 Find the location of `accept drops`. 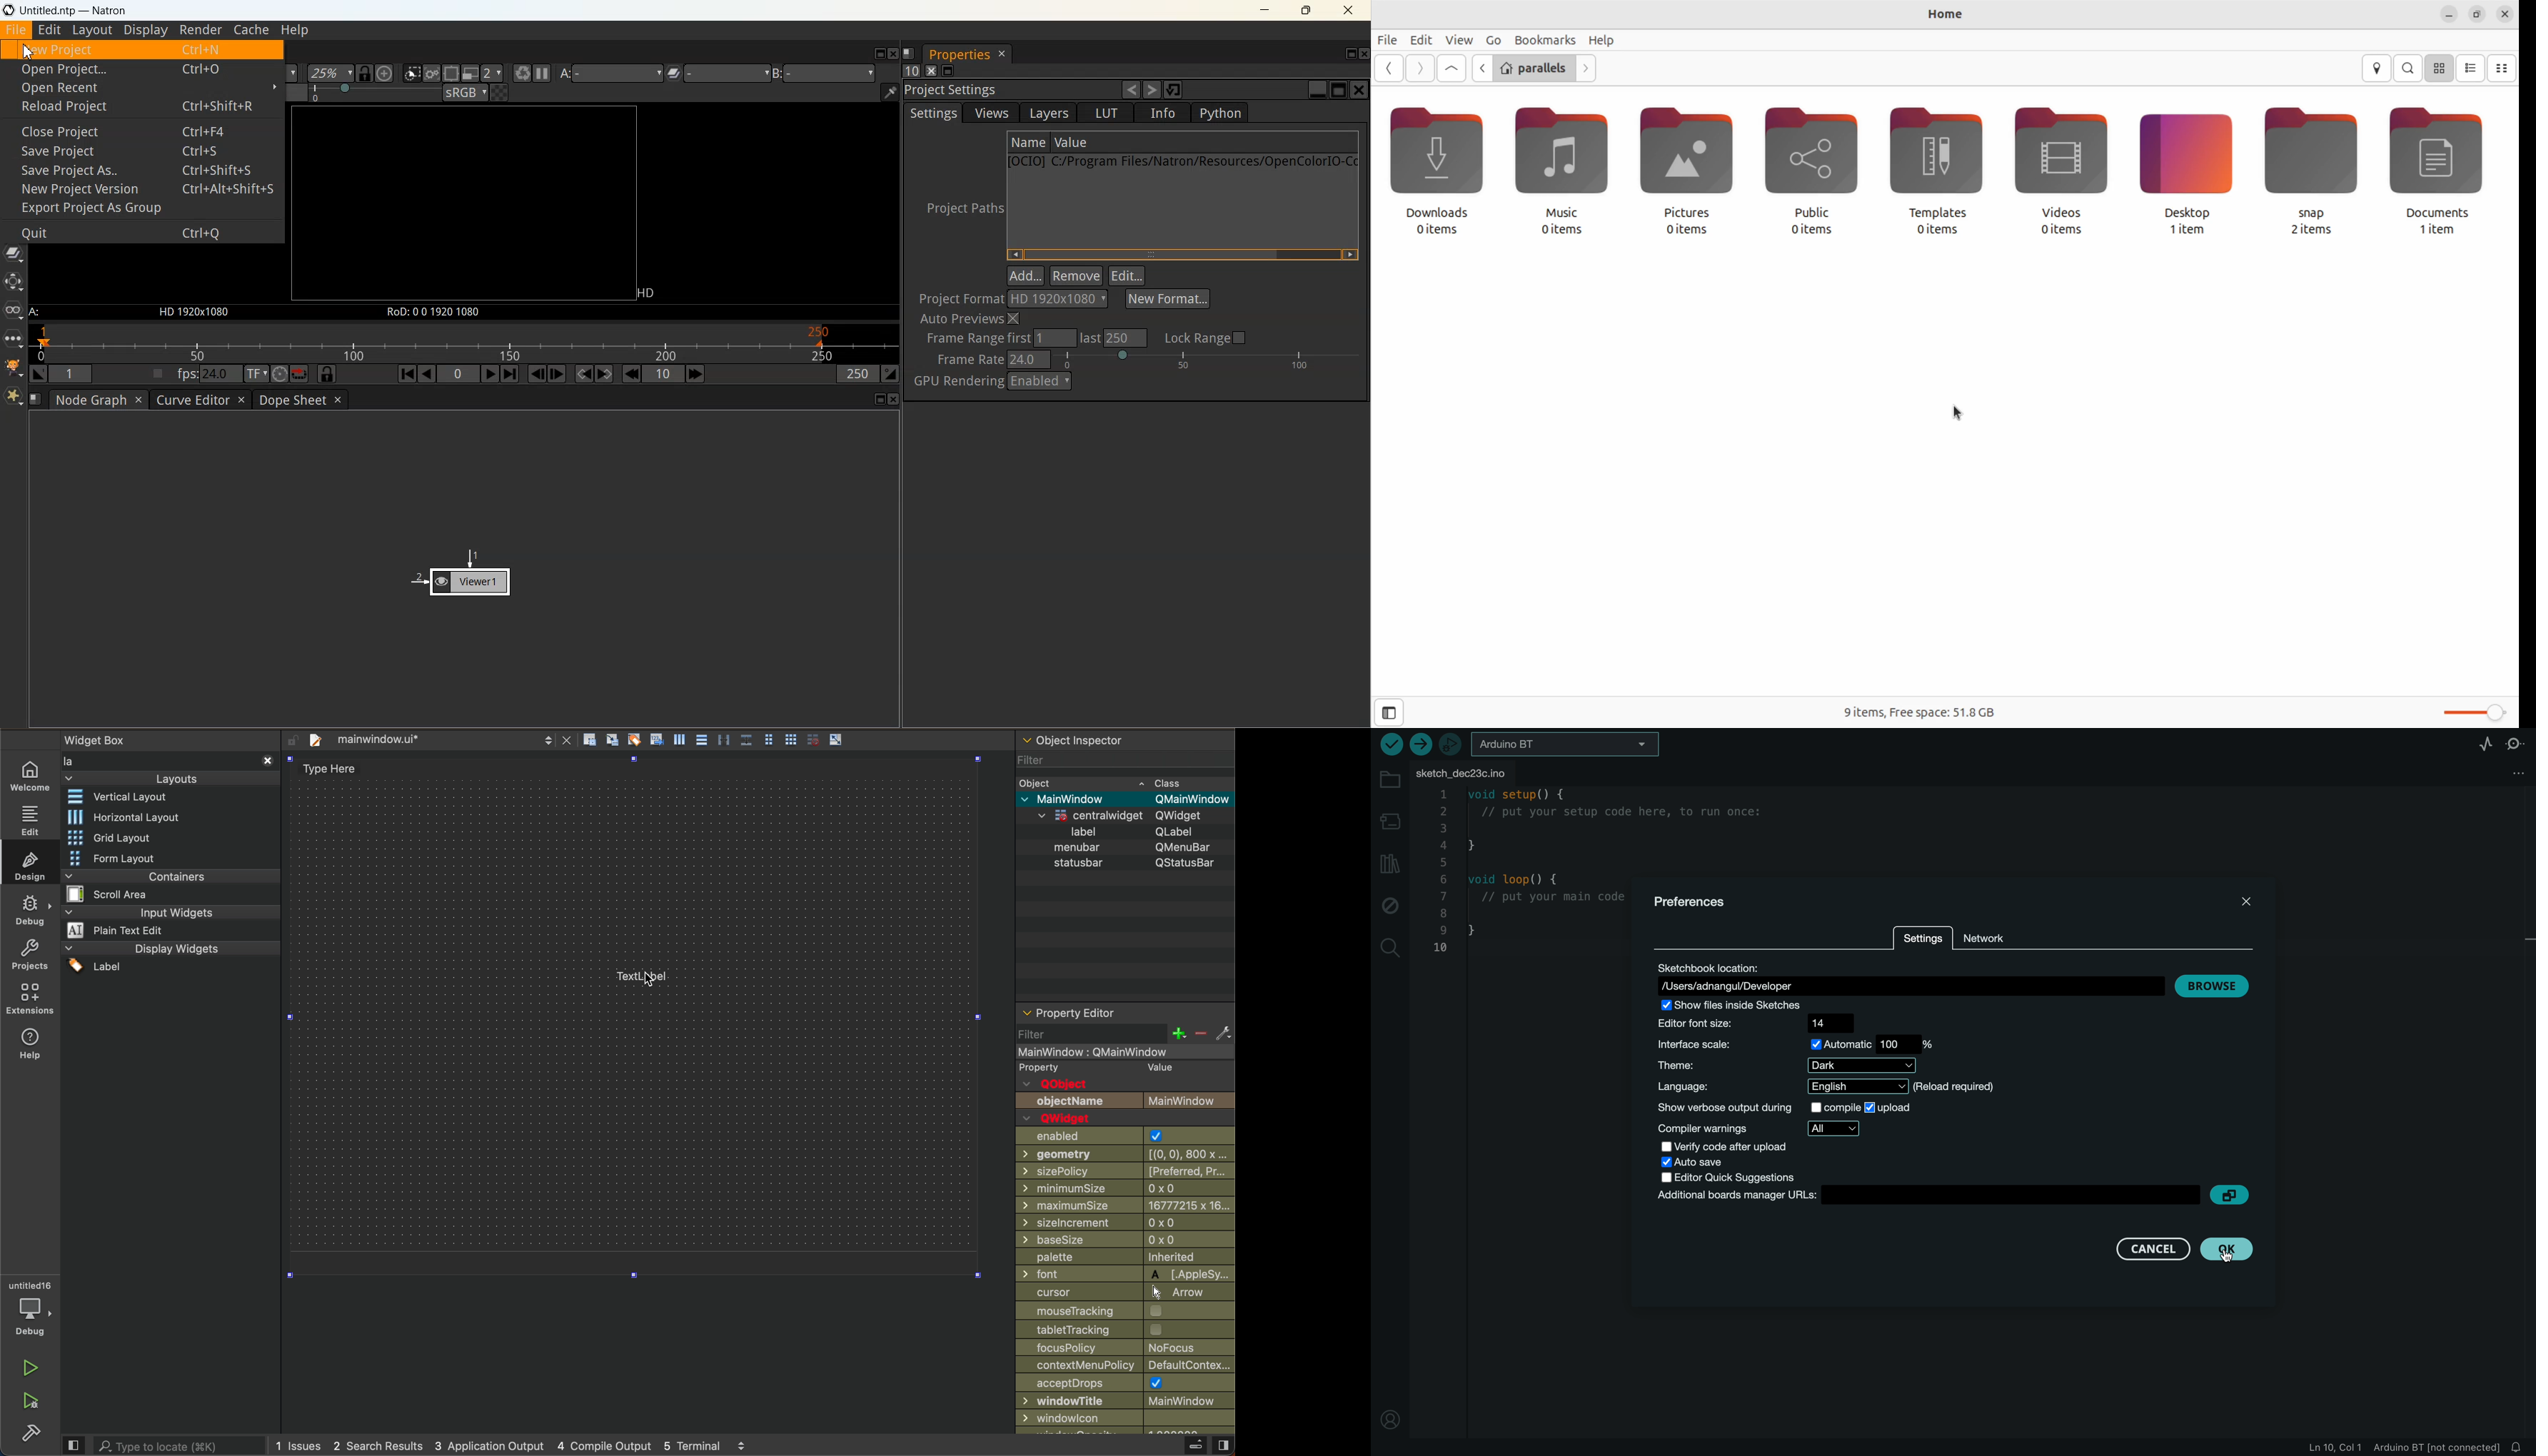

accept drops is located at coordinates (1104, 1384).